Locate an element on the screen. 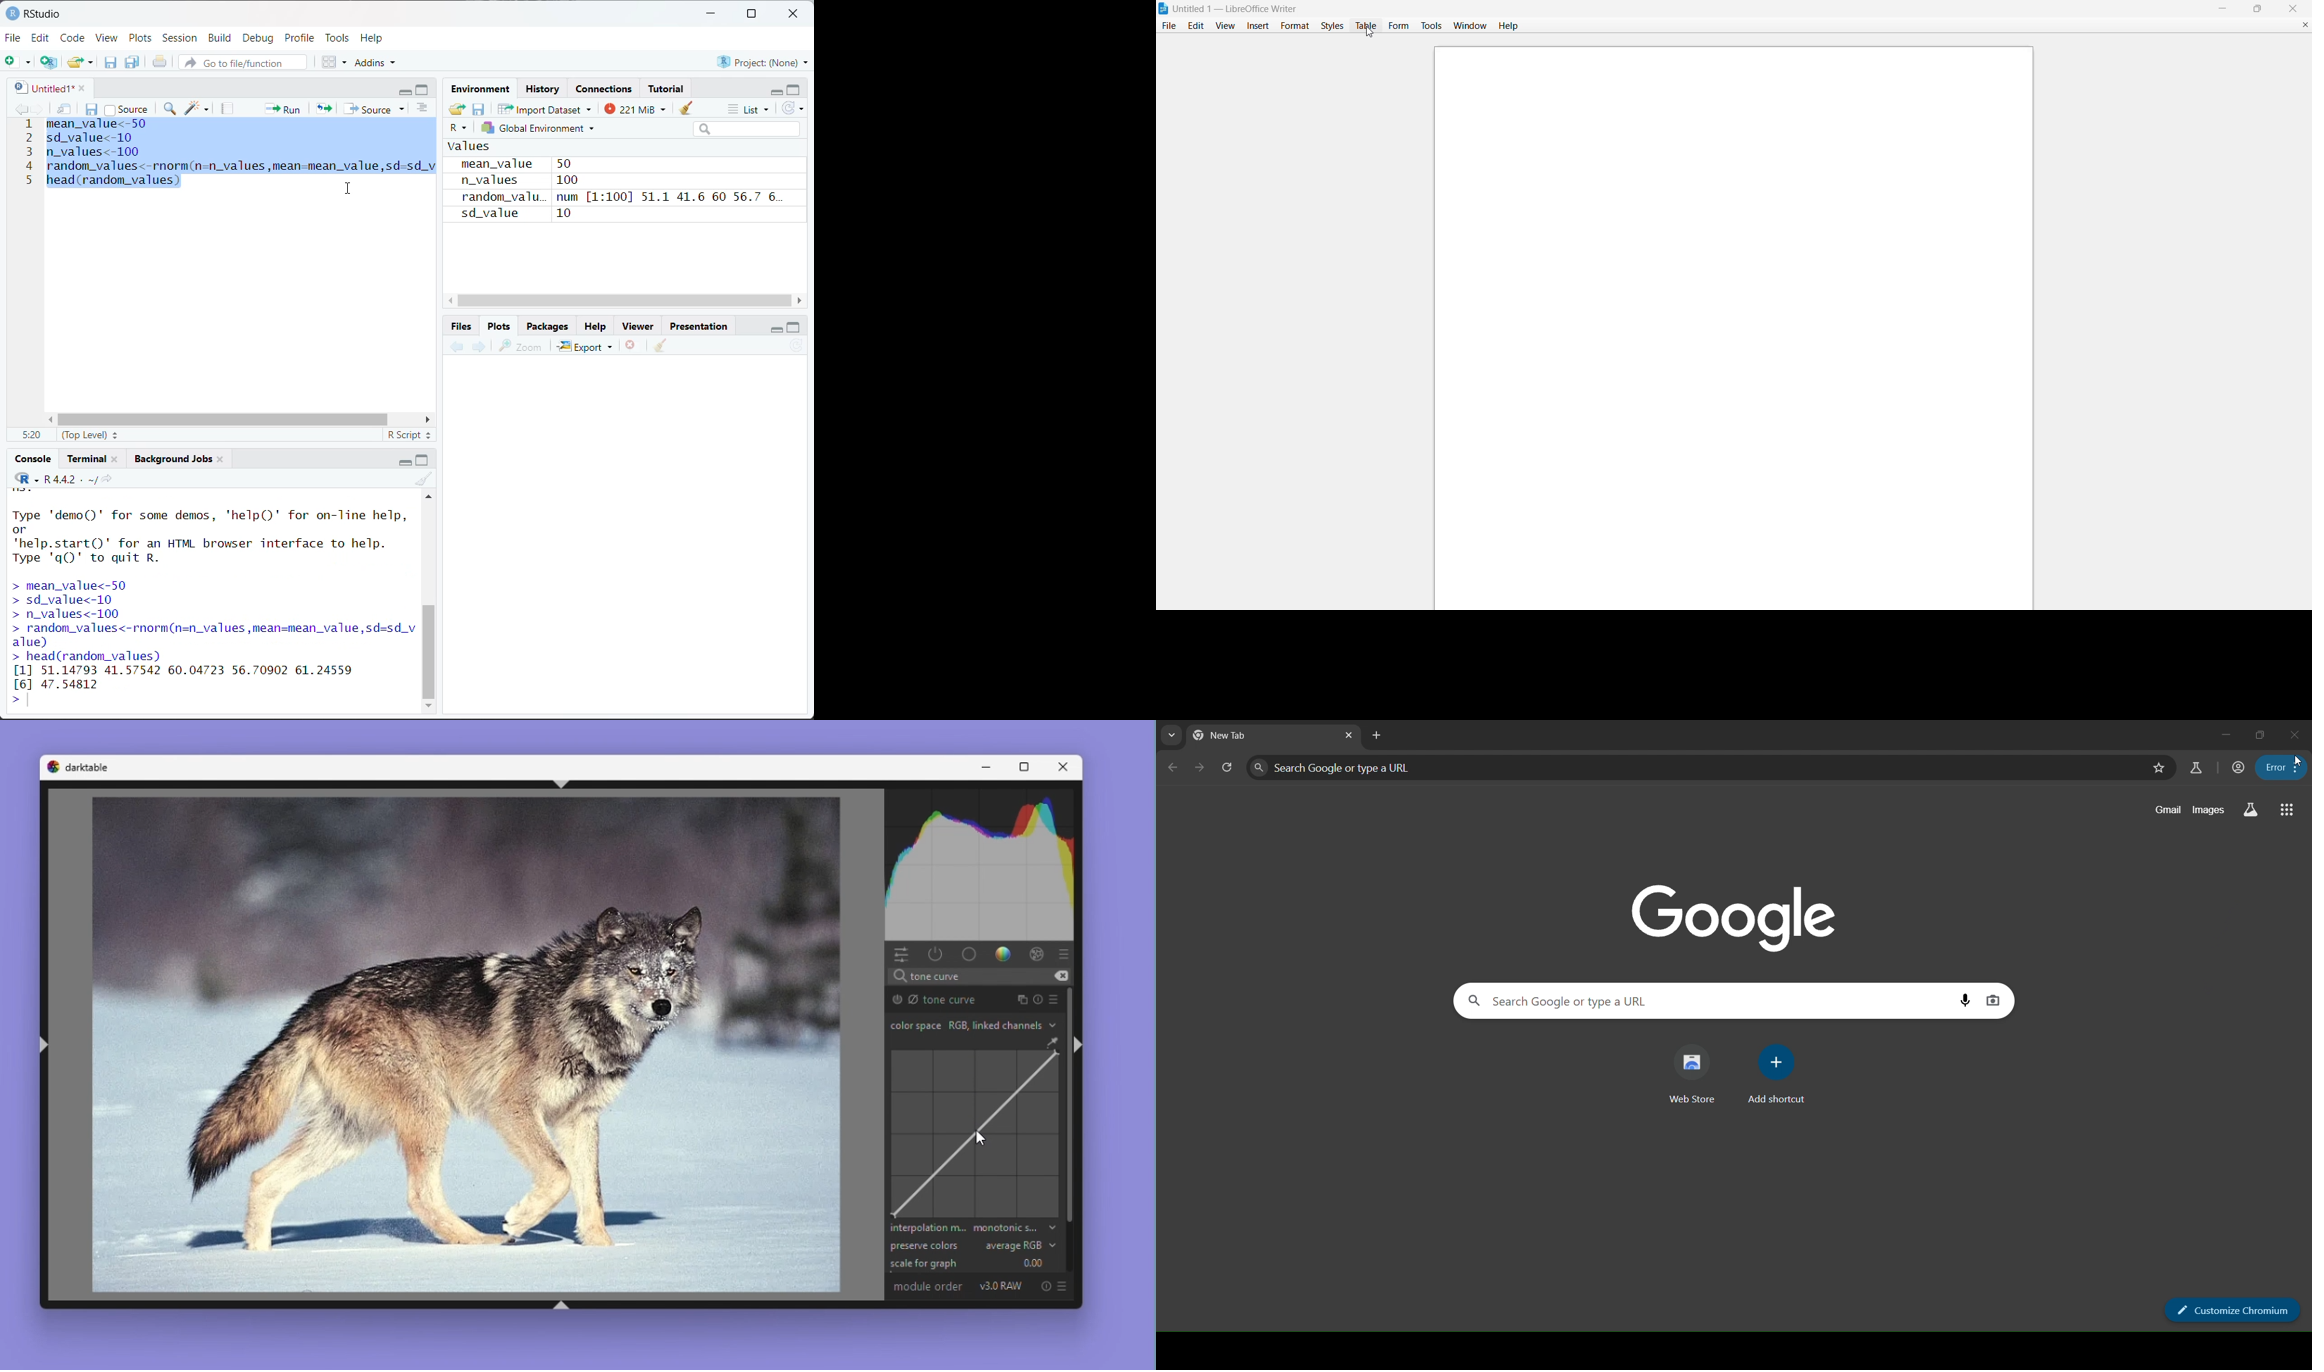 This screenshot has width=2324, height=1372. V3.0 RAW is located at coordinates (1001, 1287).